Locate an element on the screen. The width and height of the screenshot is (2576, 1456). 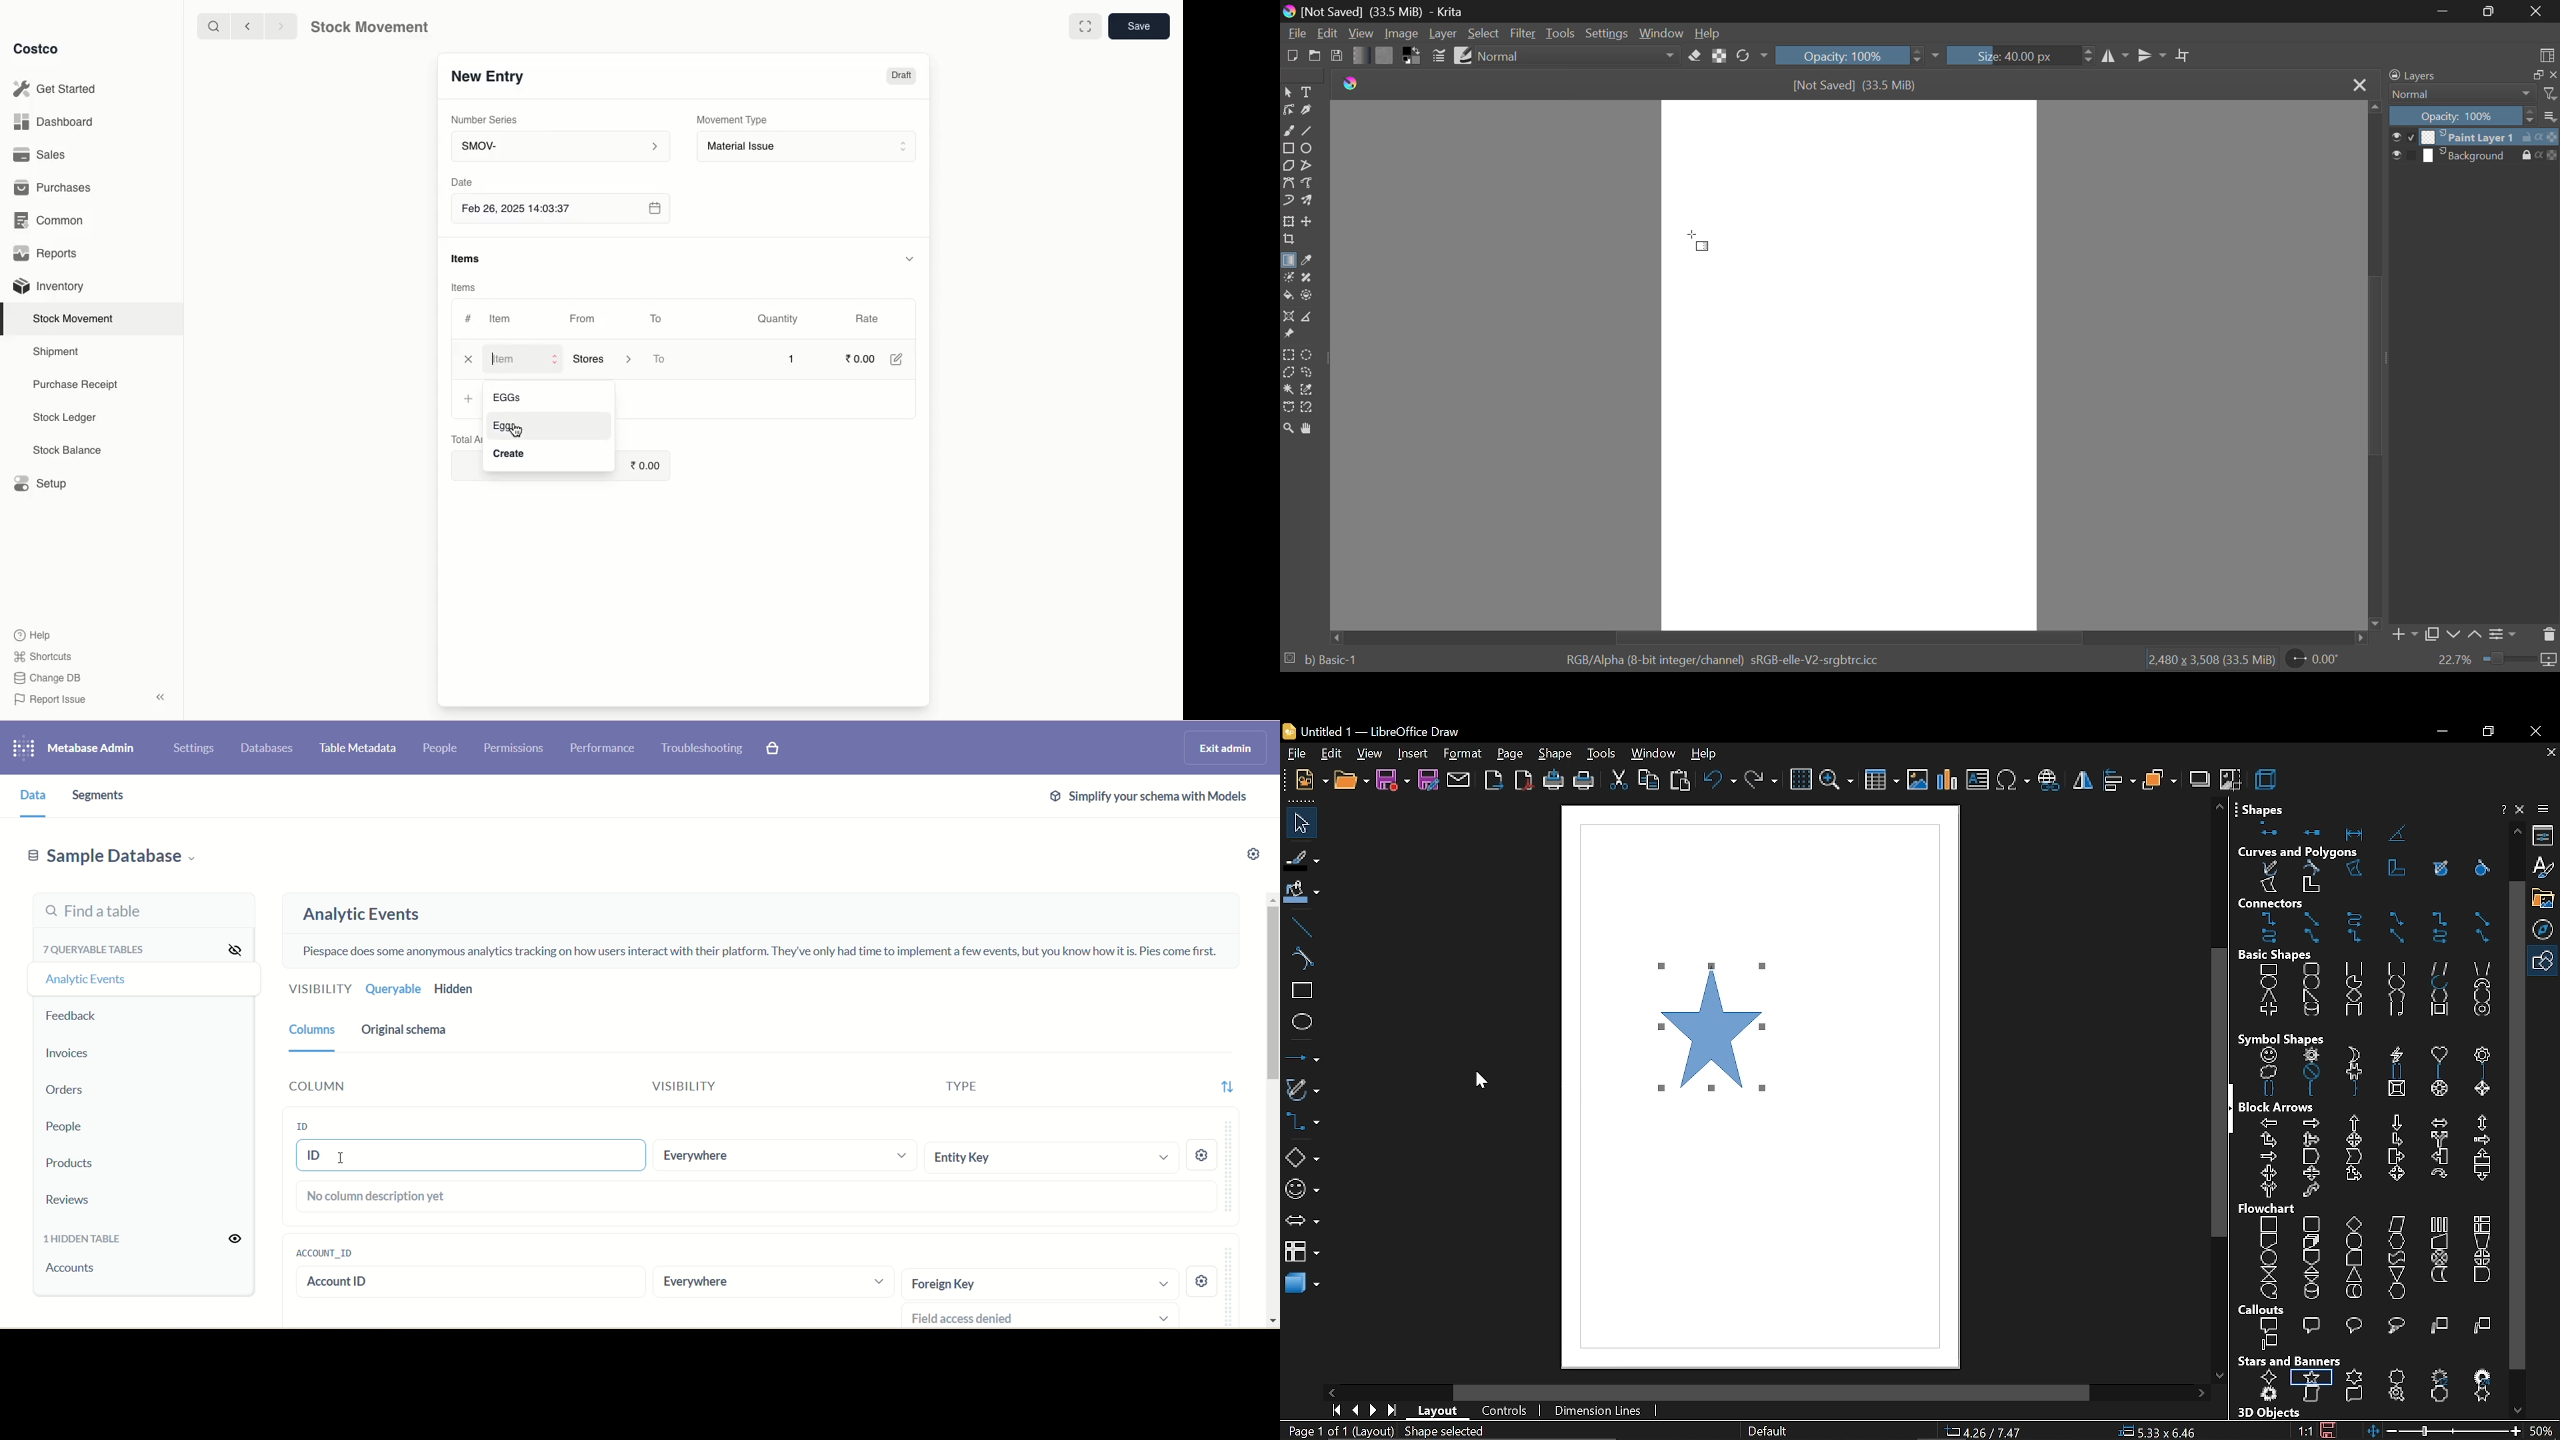
Eggs is located at coordinates (509, 424).